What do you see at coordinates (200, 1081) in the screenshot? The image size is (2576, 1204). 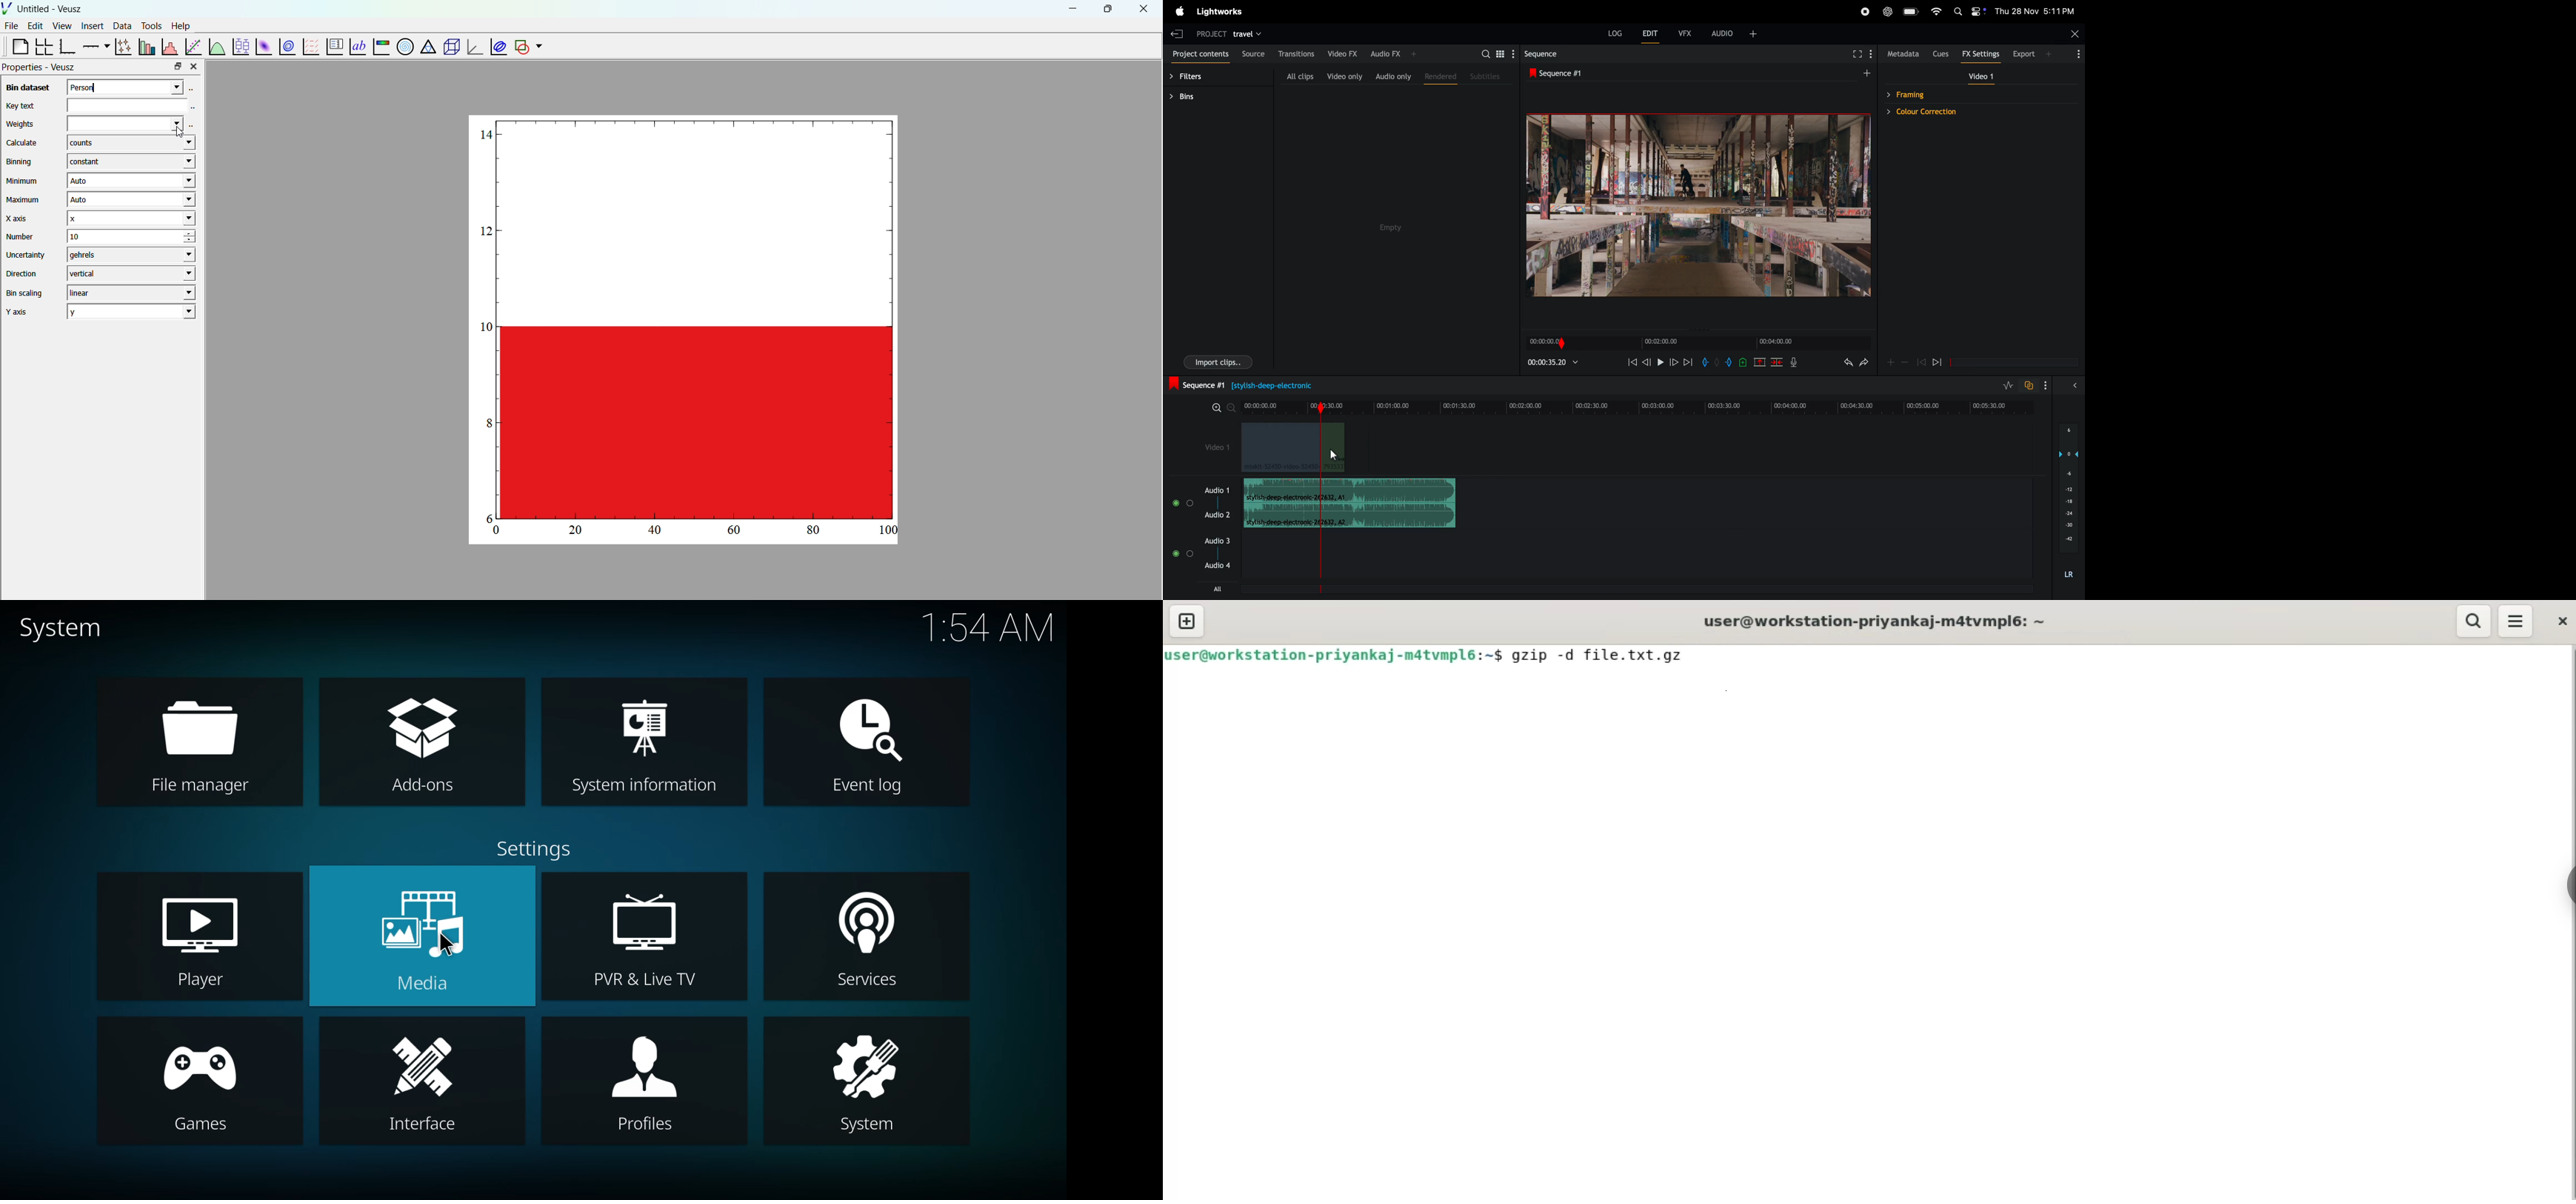 I see `games` at bounding box center [200, 1081].